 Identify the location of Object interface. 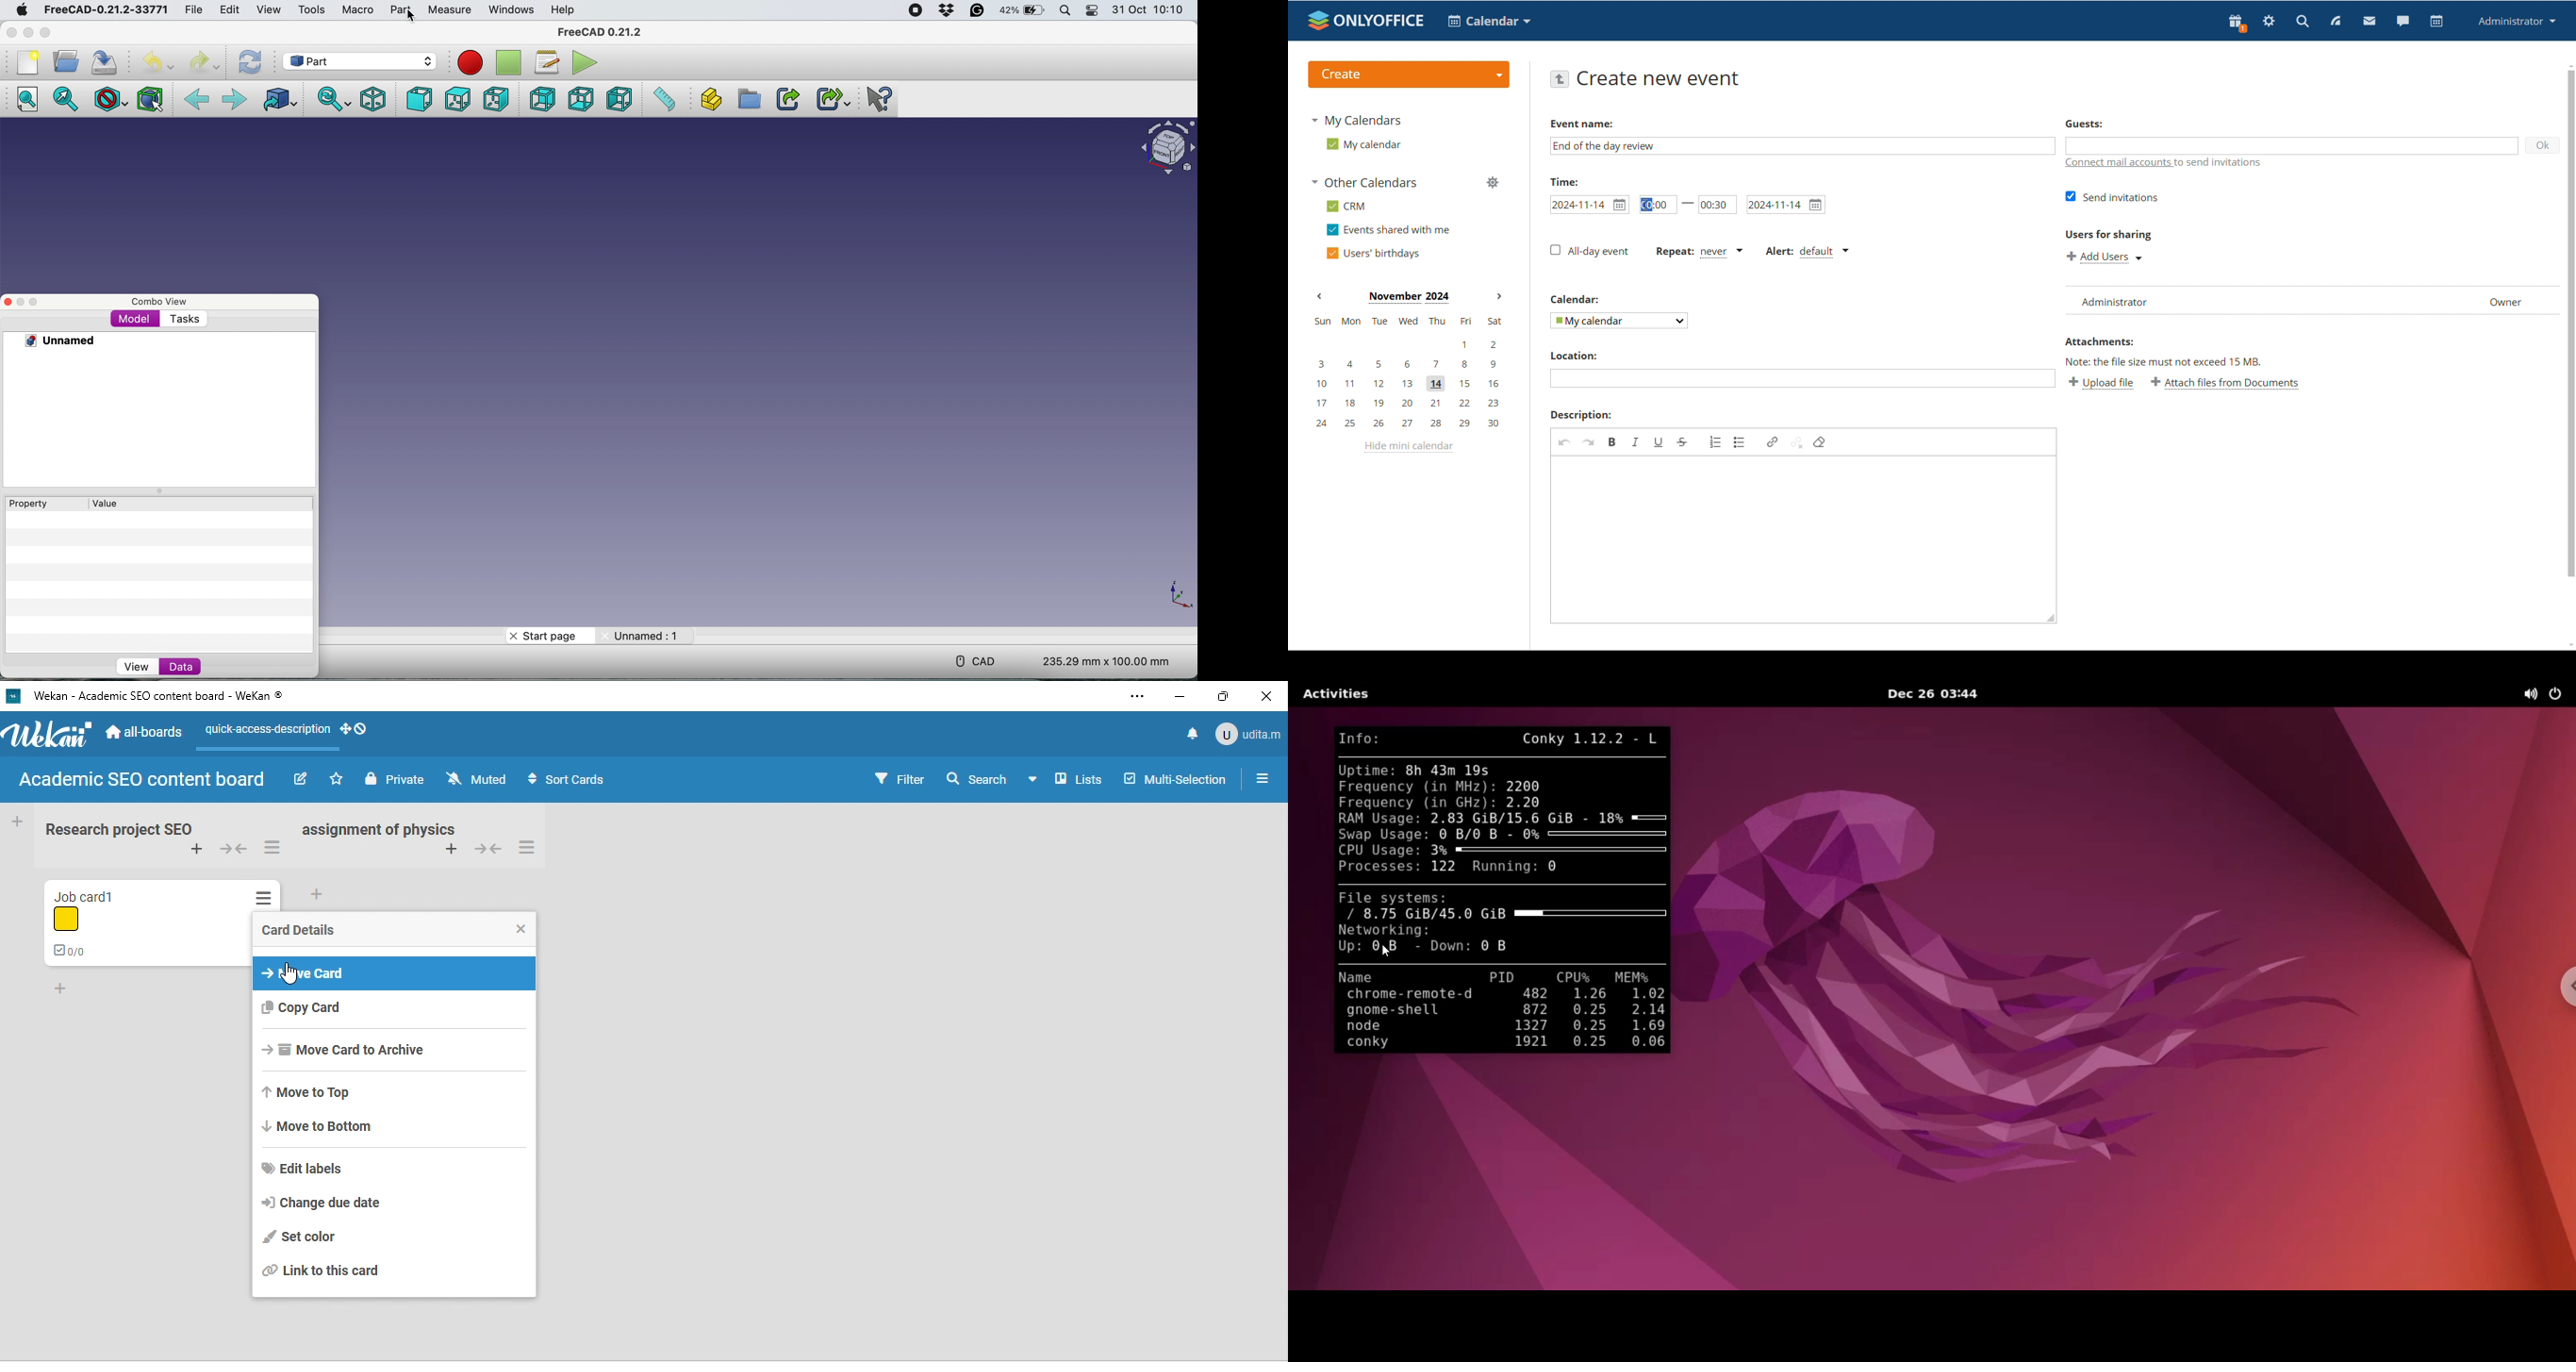
(1166, 151).